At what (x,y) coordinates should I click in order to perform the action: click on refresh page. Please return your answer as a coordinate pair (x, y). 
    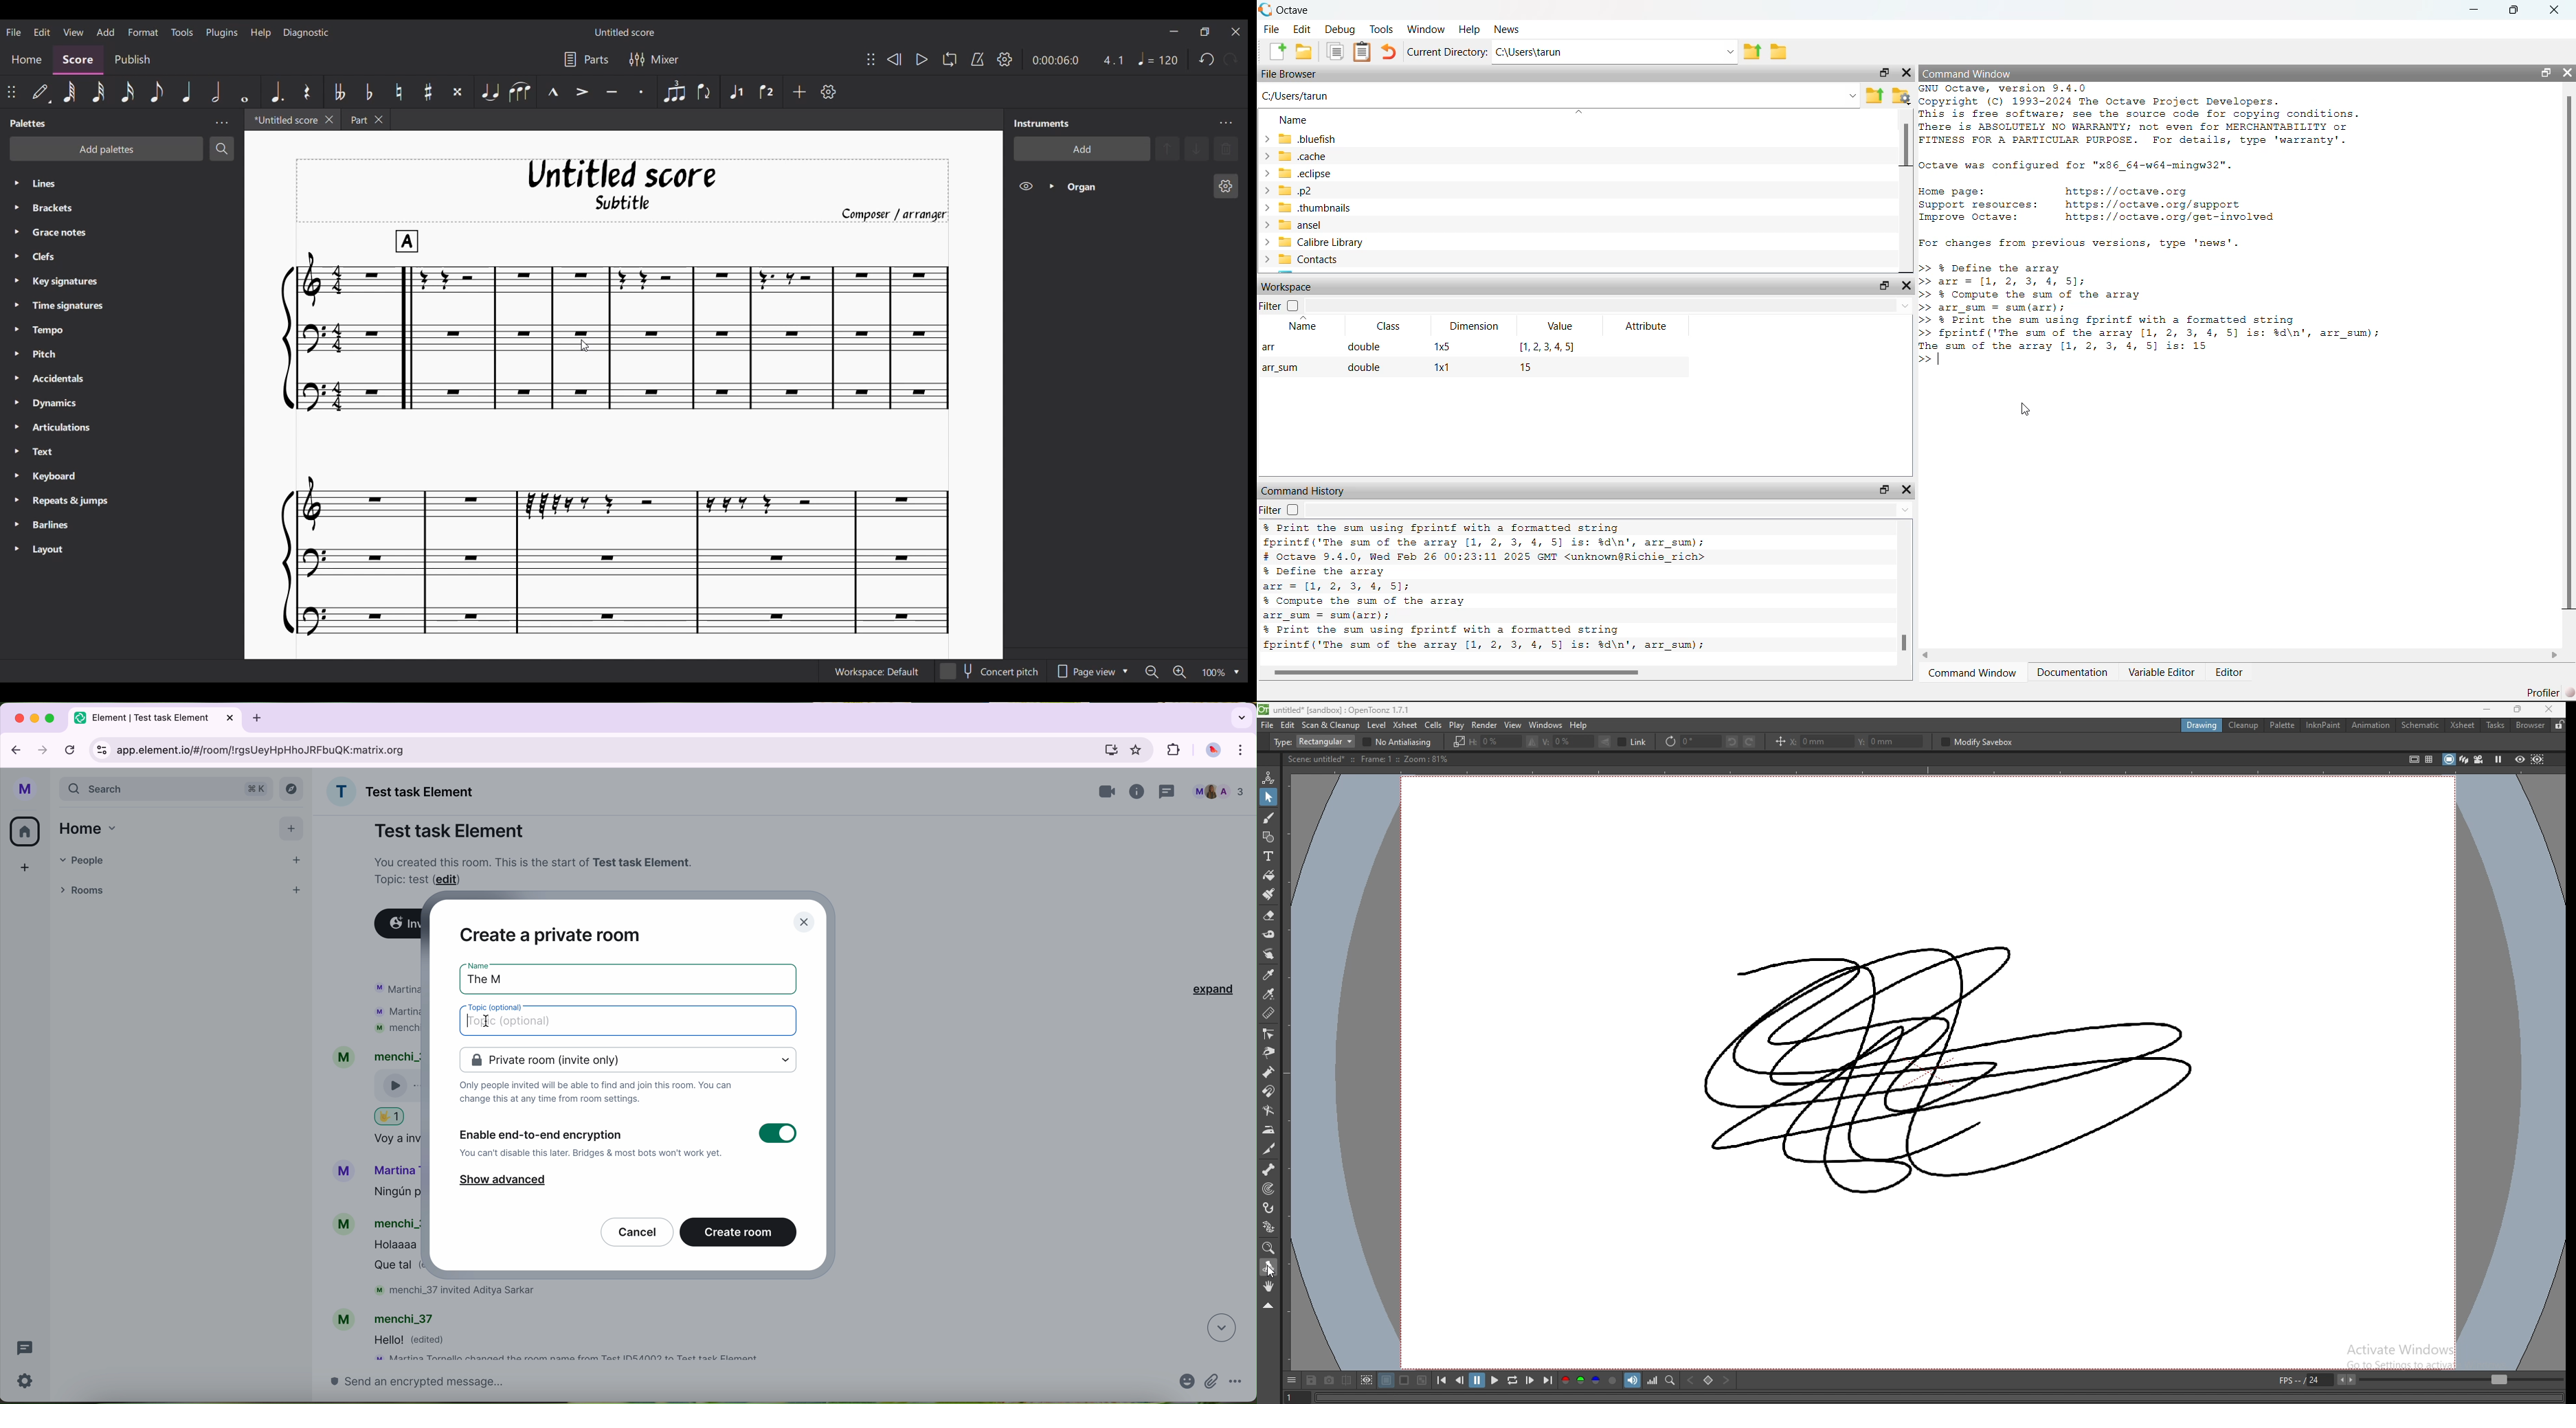
    Looking at the image, I should click on (71, 749).